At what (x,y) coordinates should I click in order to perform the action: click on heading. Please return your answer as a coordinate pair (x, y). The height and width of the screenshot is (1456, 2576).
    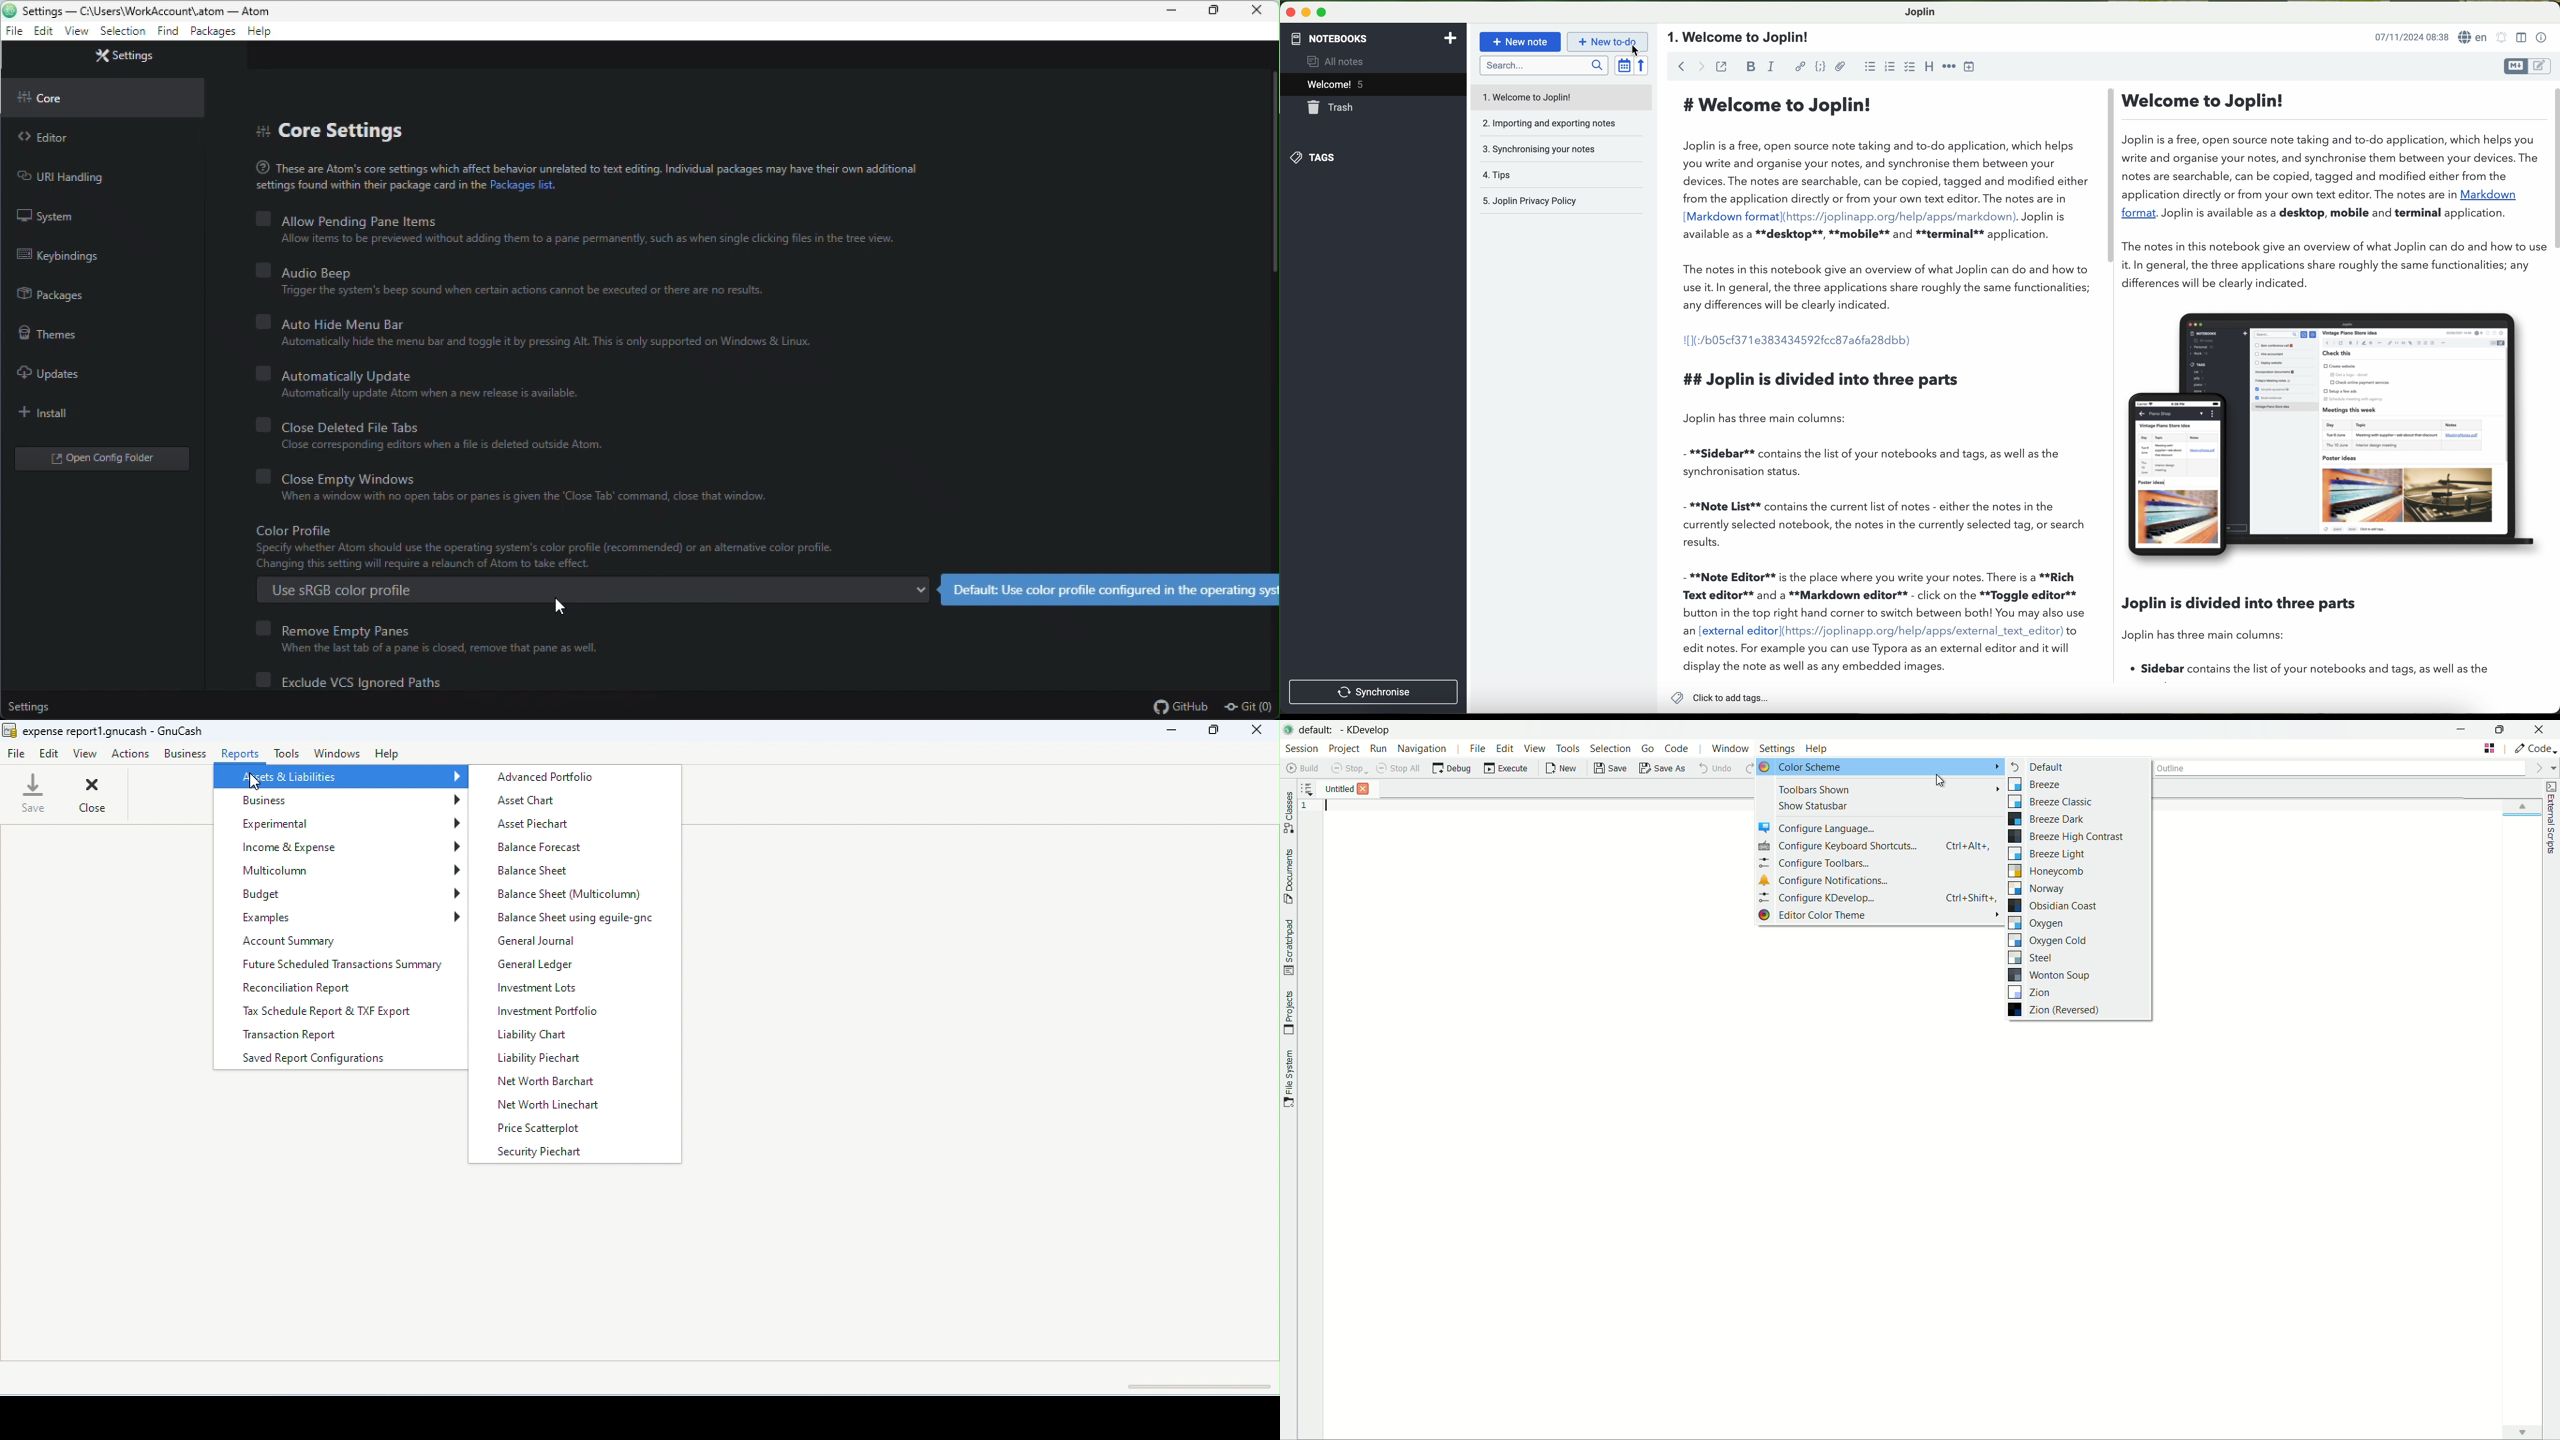
    Looking at the image, I should click on (1741, 38).